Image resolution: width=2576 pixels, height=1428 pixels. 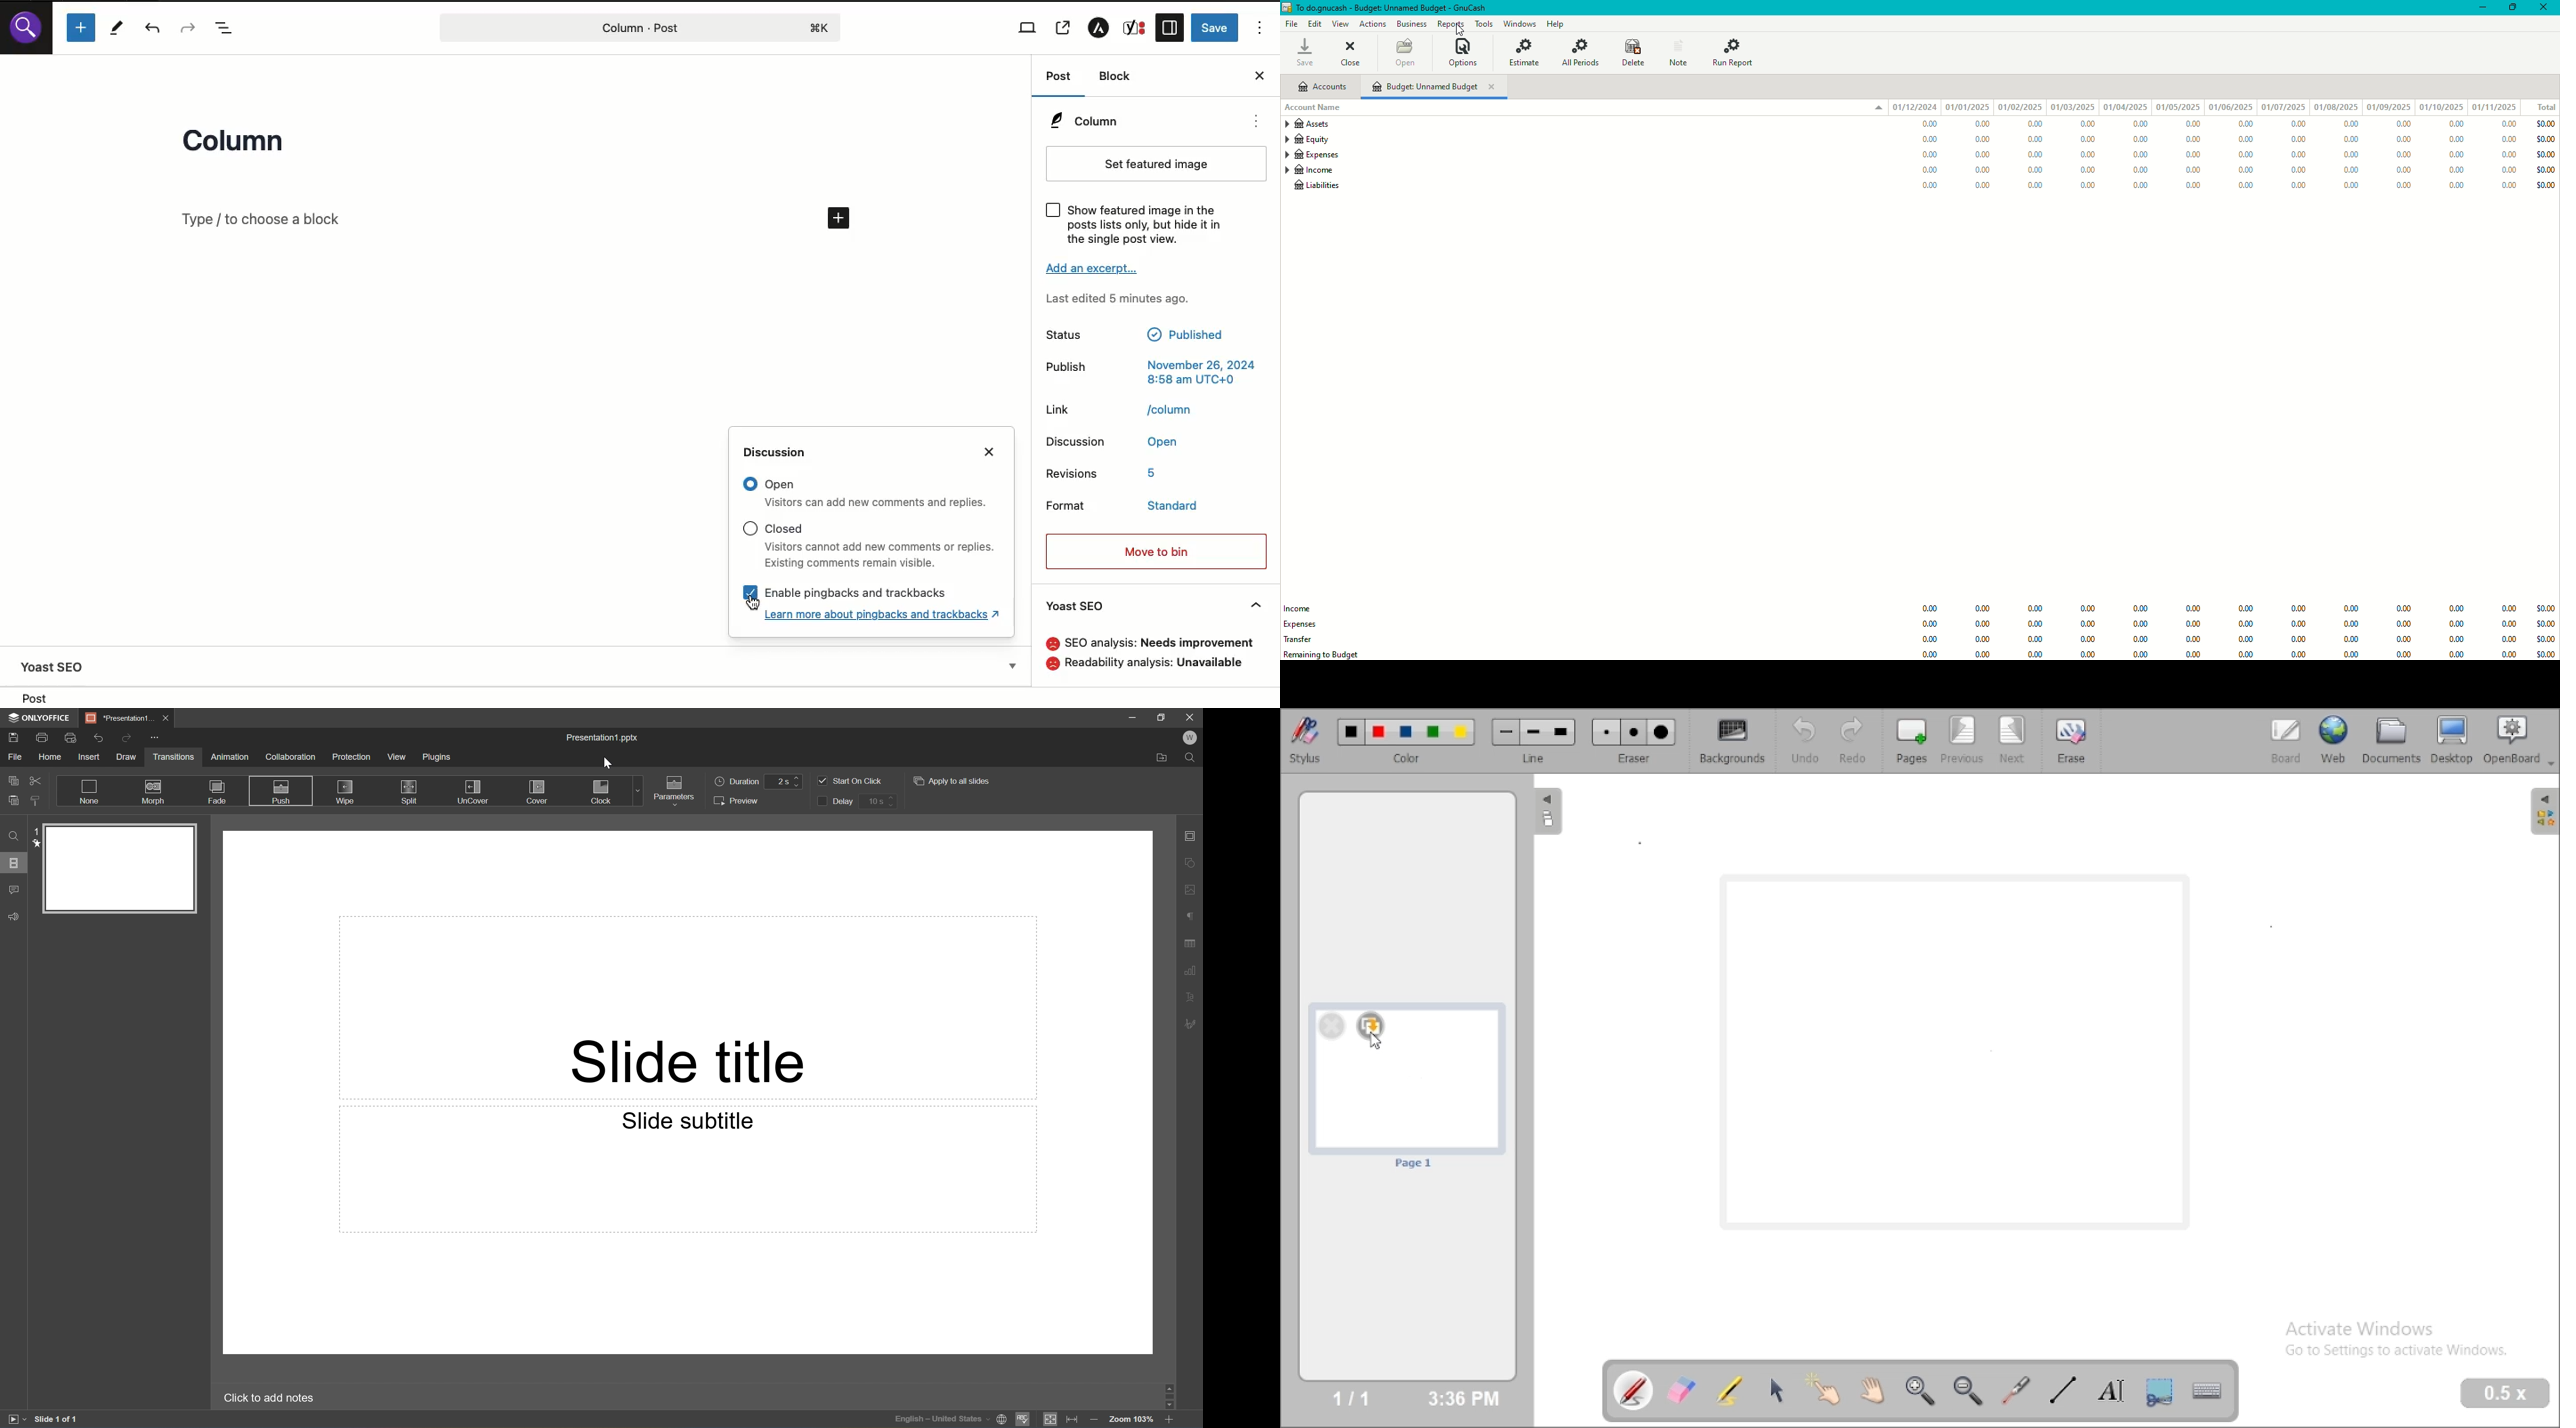 I want to click on Total, so click(x=2545, y=107).